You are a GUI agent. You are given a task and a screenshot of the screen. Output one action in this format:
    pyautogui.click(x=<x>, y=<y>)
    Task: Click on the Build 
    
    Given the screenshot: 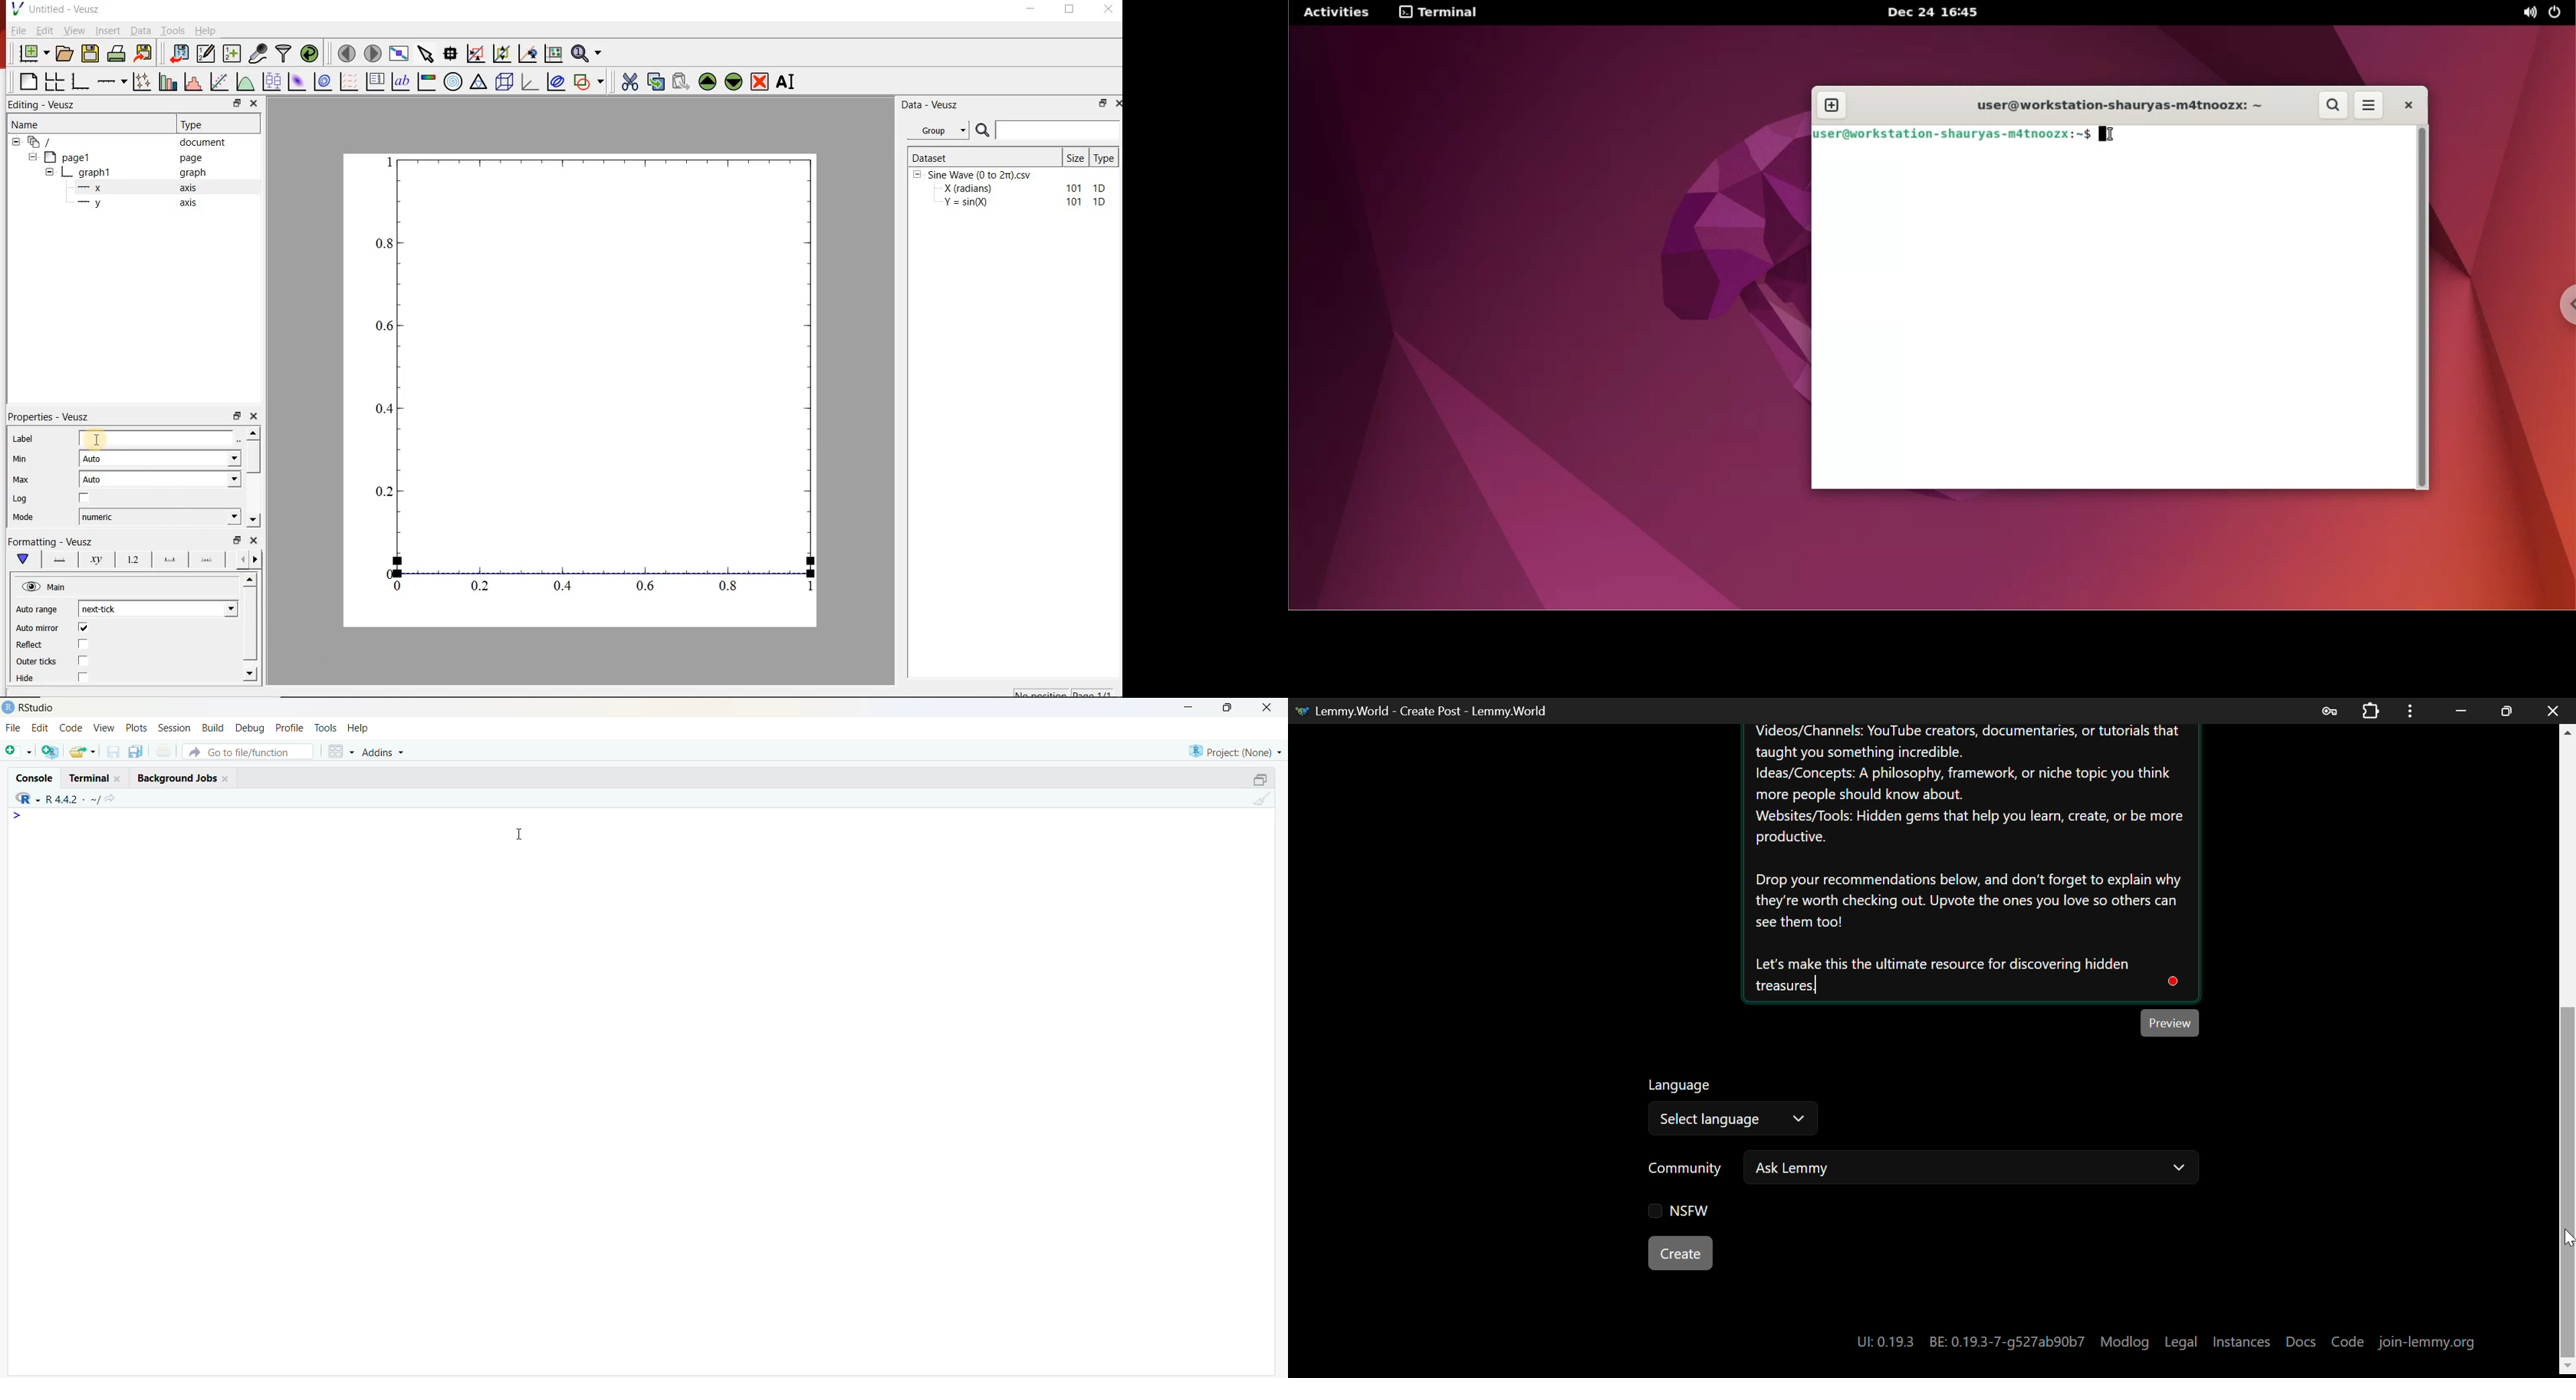 What is the action you would take?
    pyautogui.click(x=215, y=729)
    